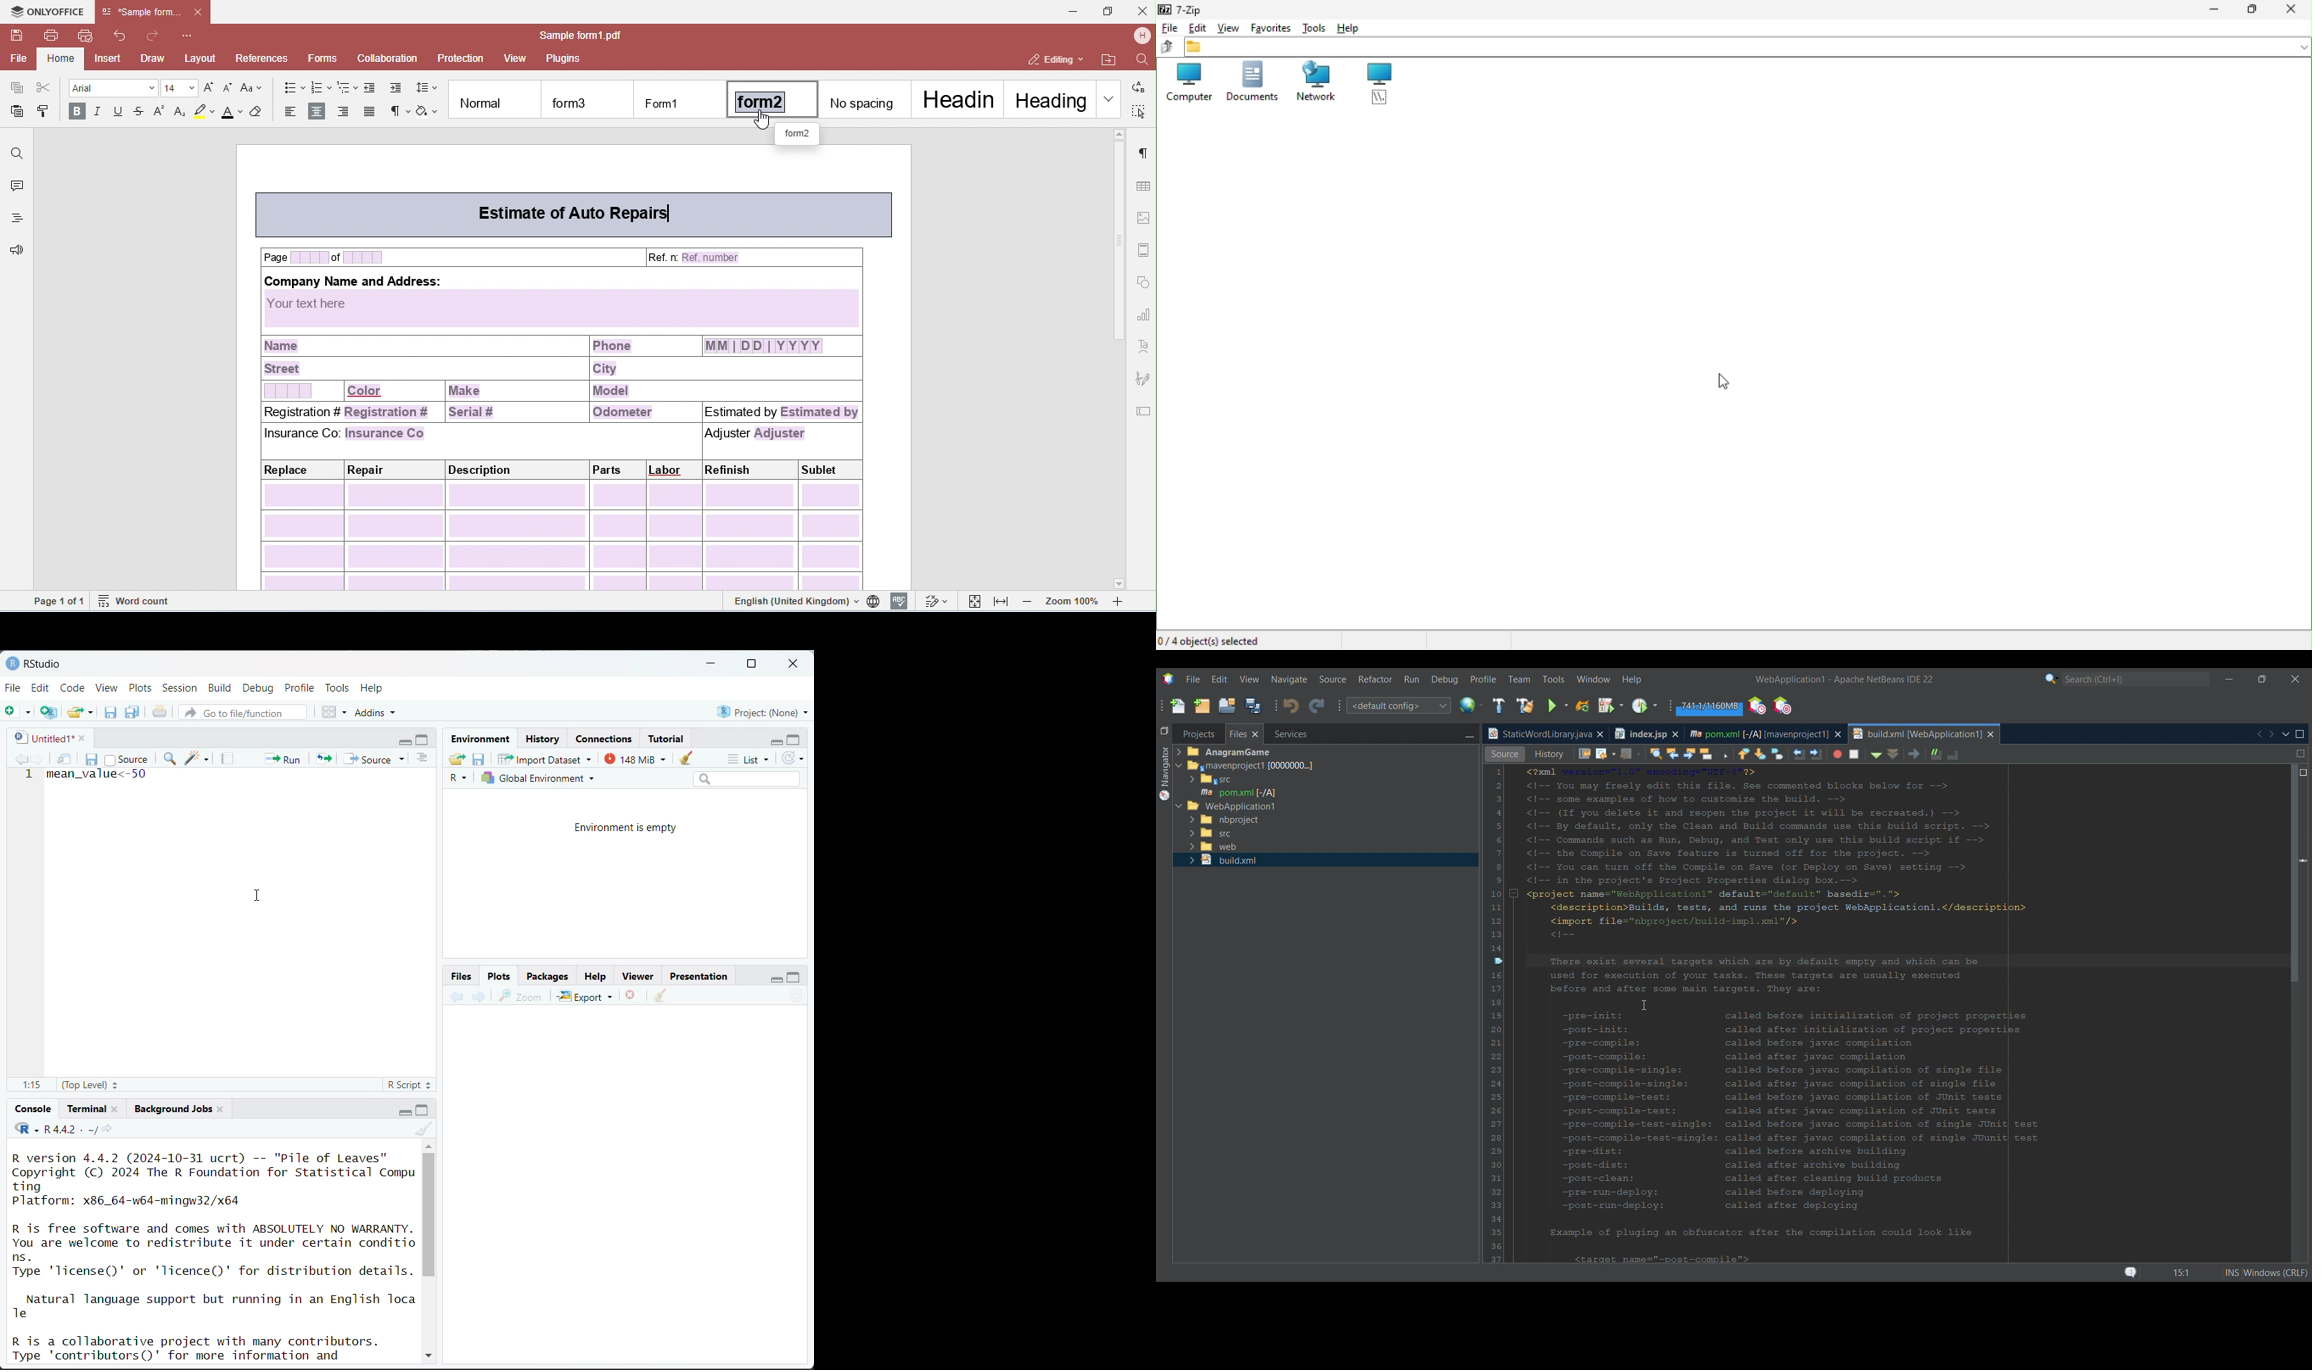 This screenshot has width=2324, height=1372. What do you see at coordinates (406, 740) in the screenshot?
I see `minimize` at bounding box center [406, 740].